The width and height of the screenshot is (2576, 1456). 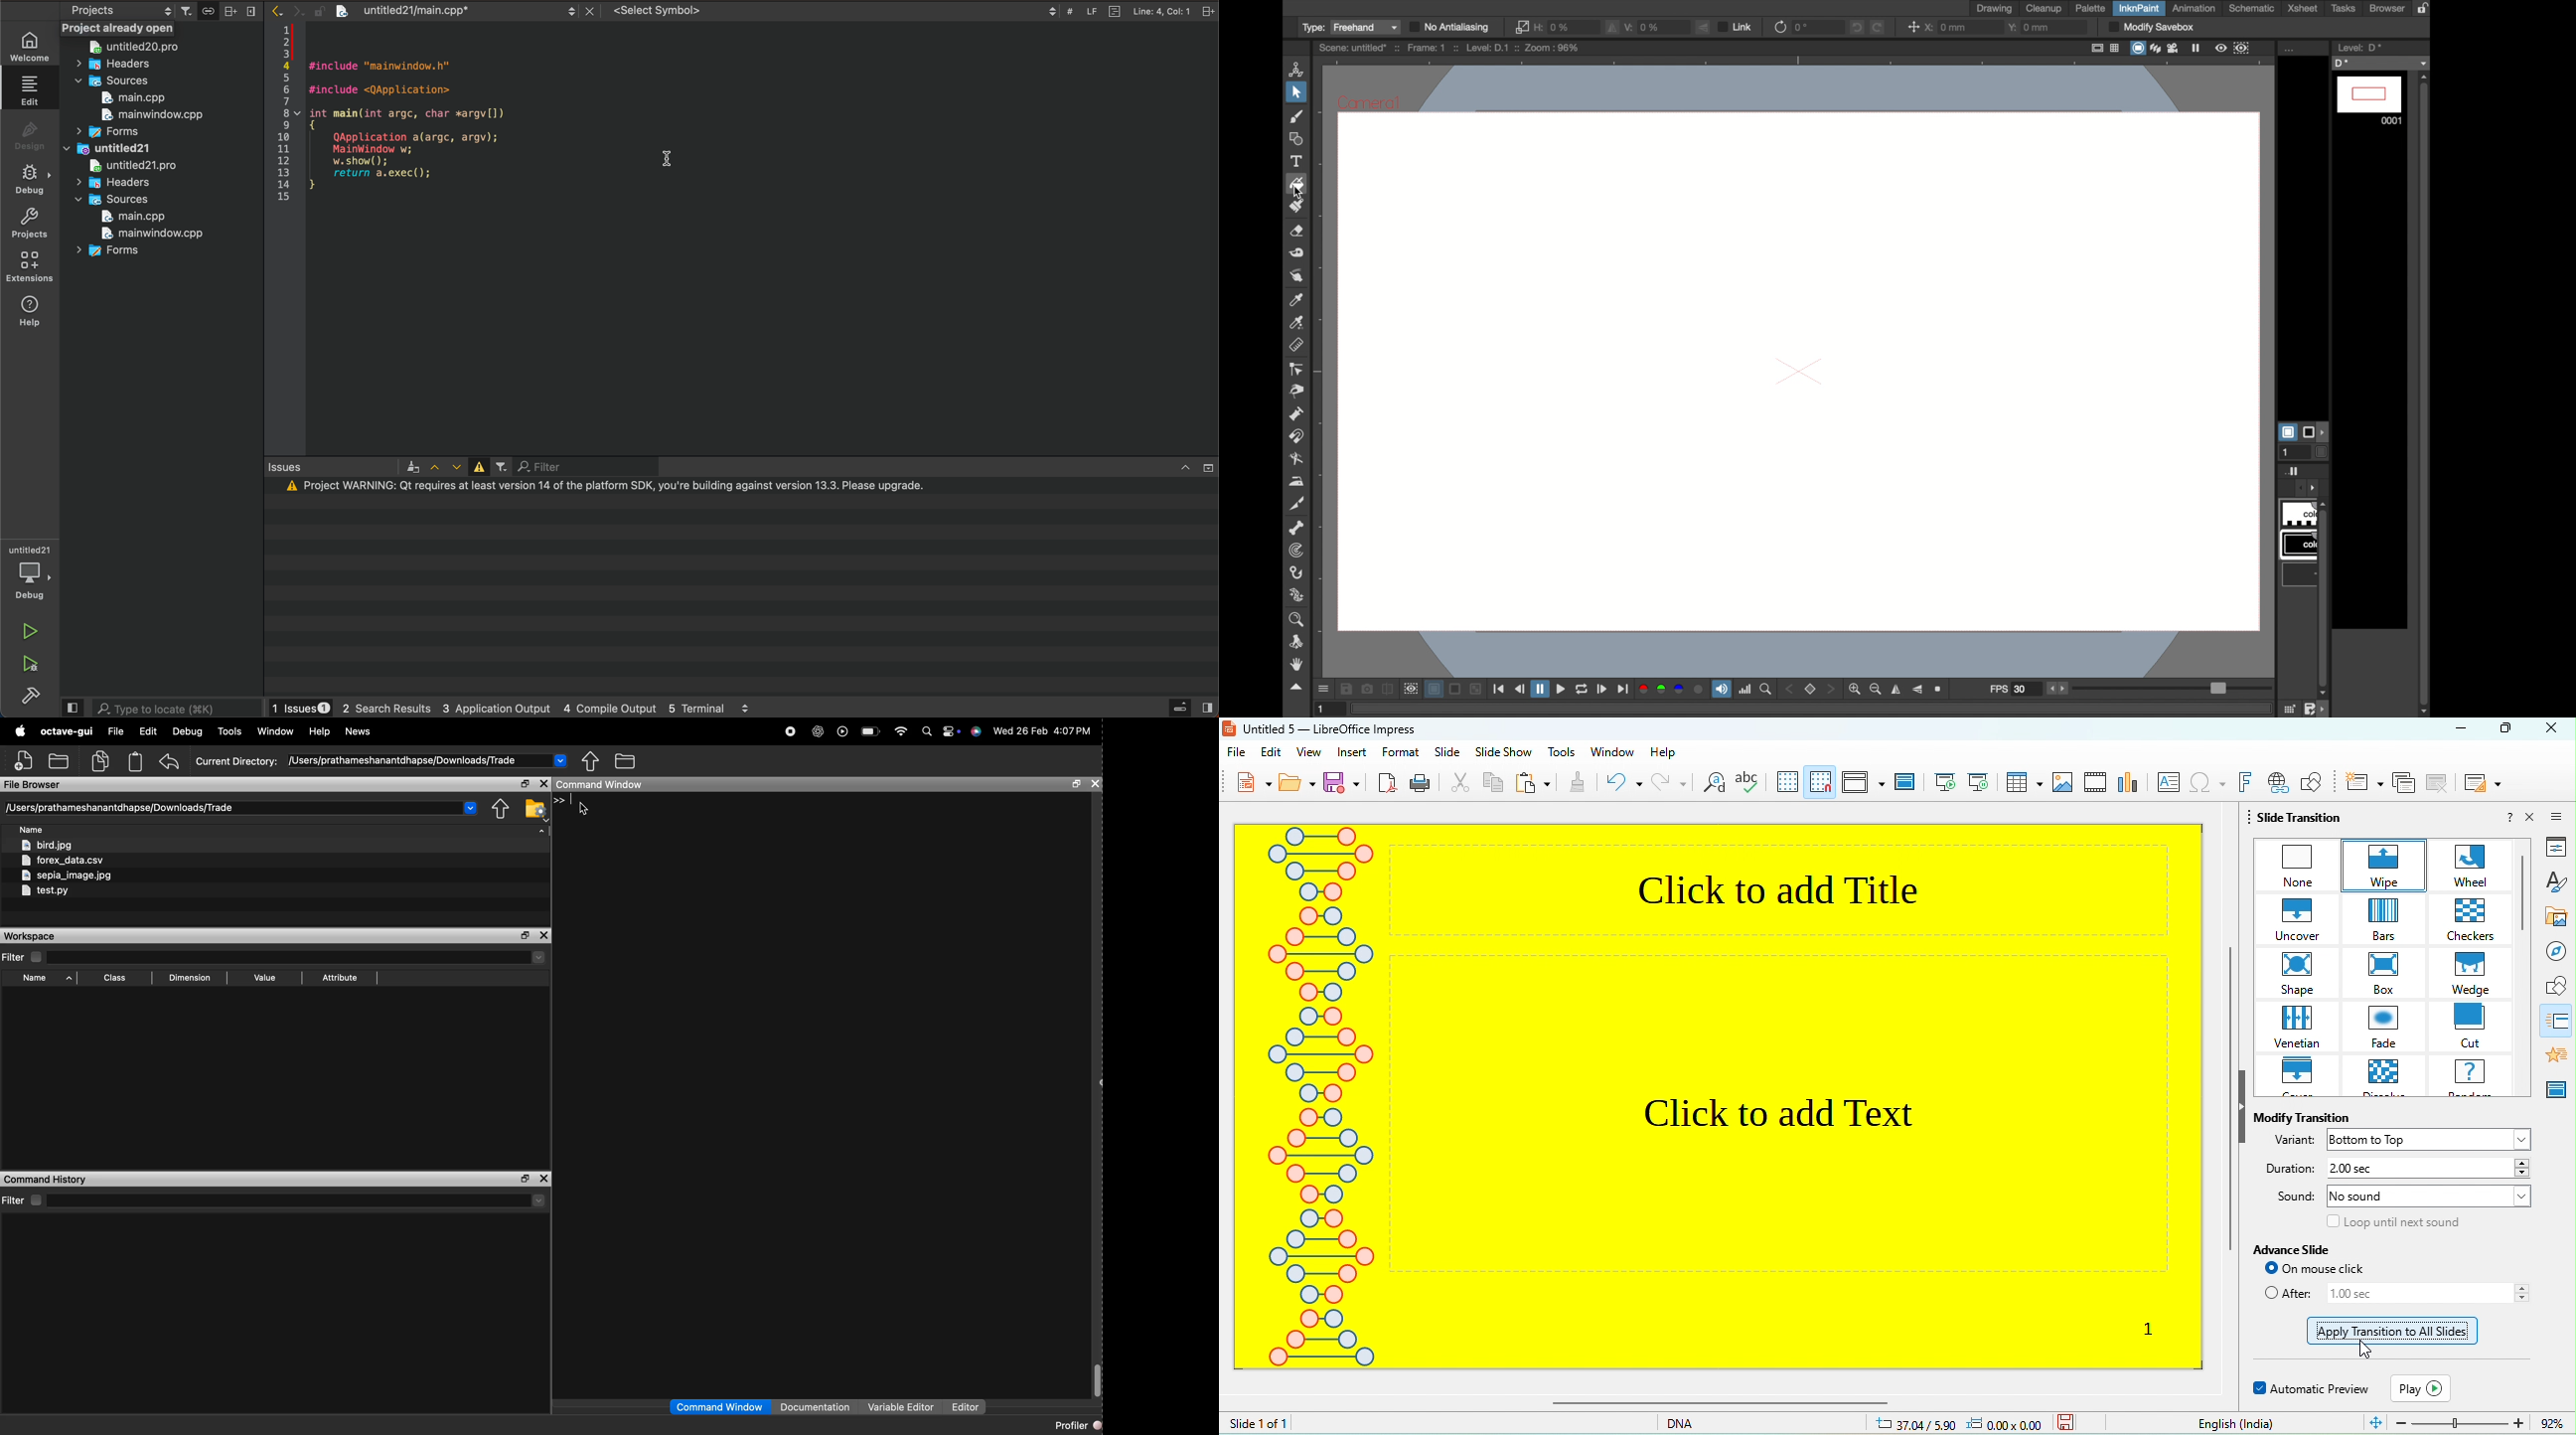 What do you see at coordinates (1799, 1162) in the screenshot?
I see `click to add text` at bounding box center [1799, 1162].